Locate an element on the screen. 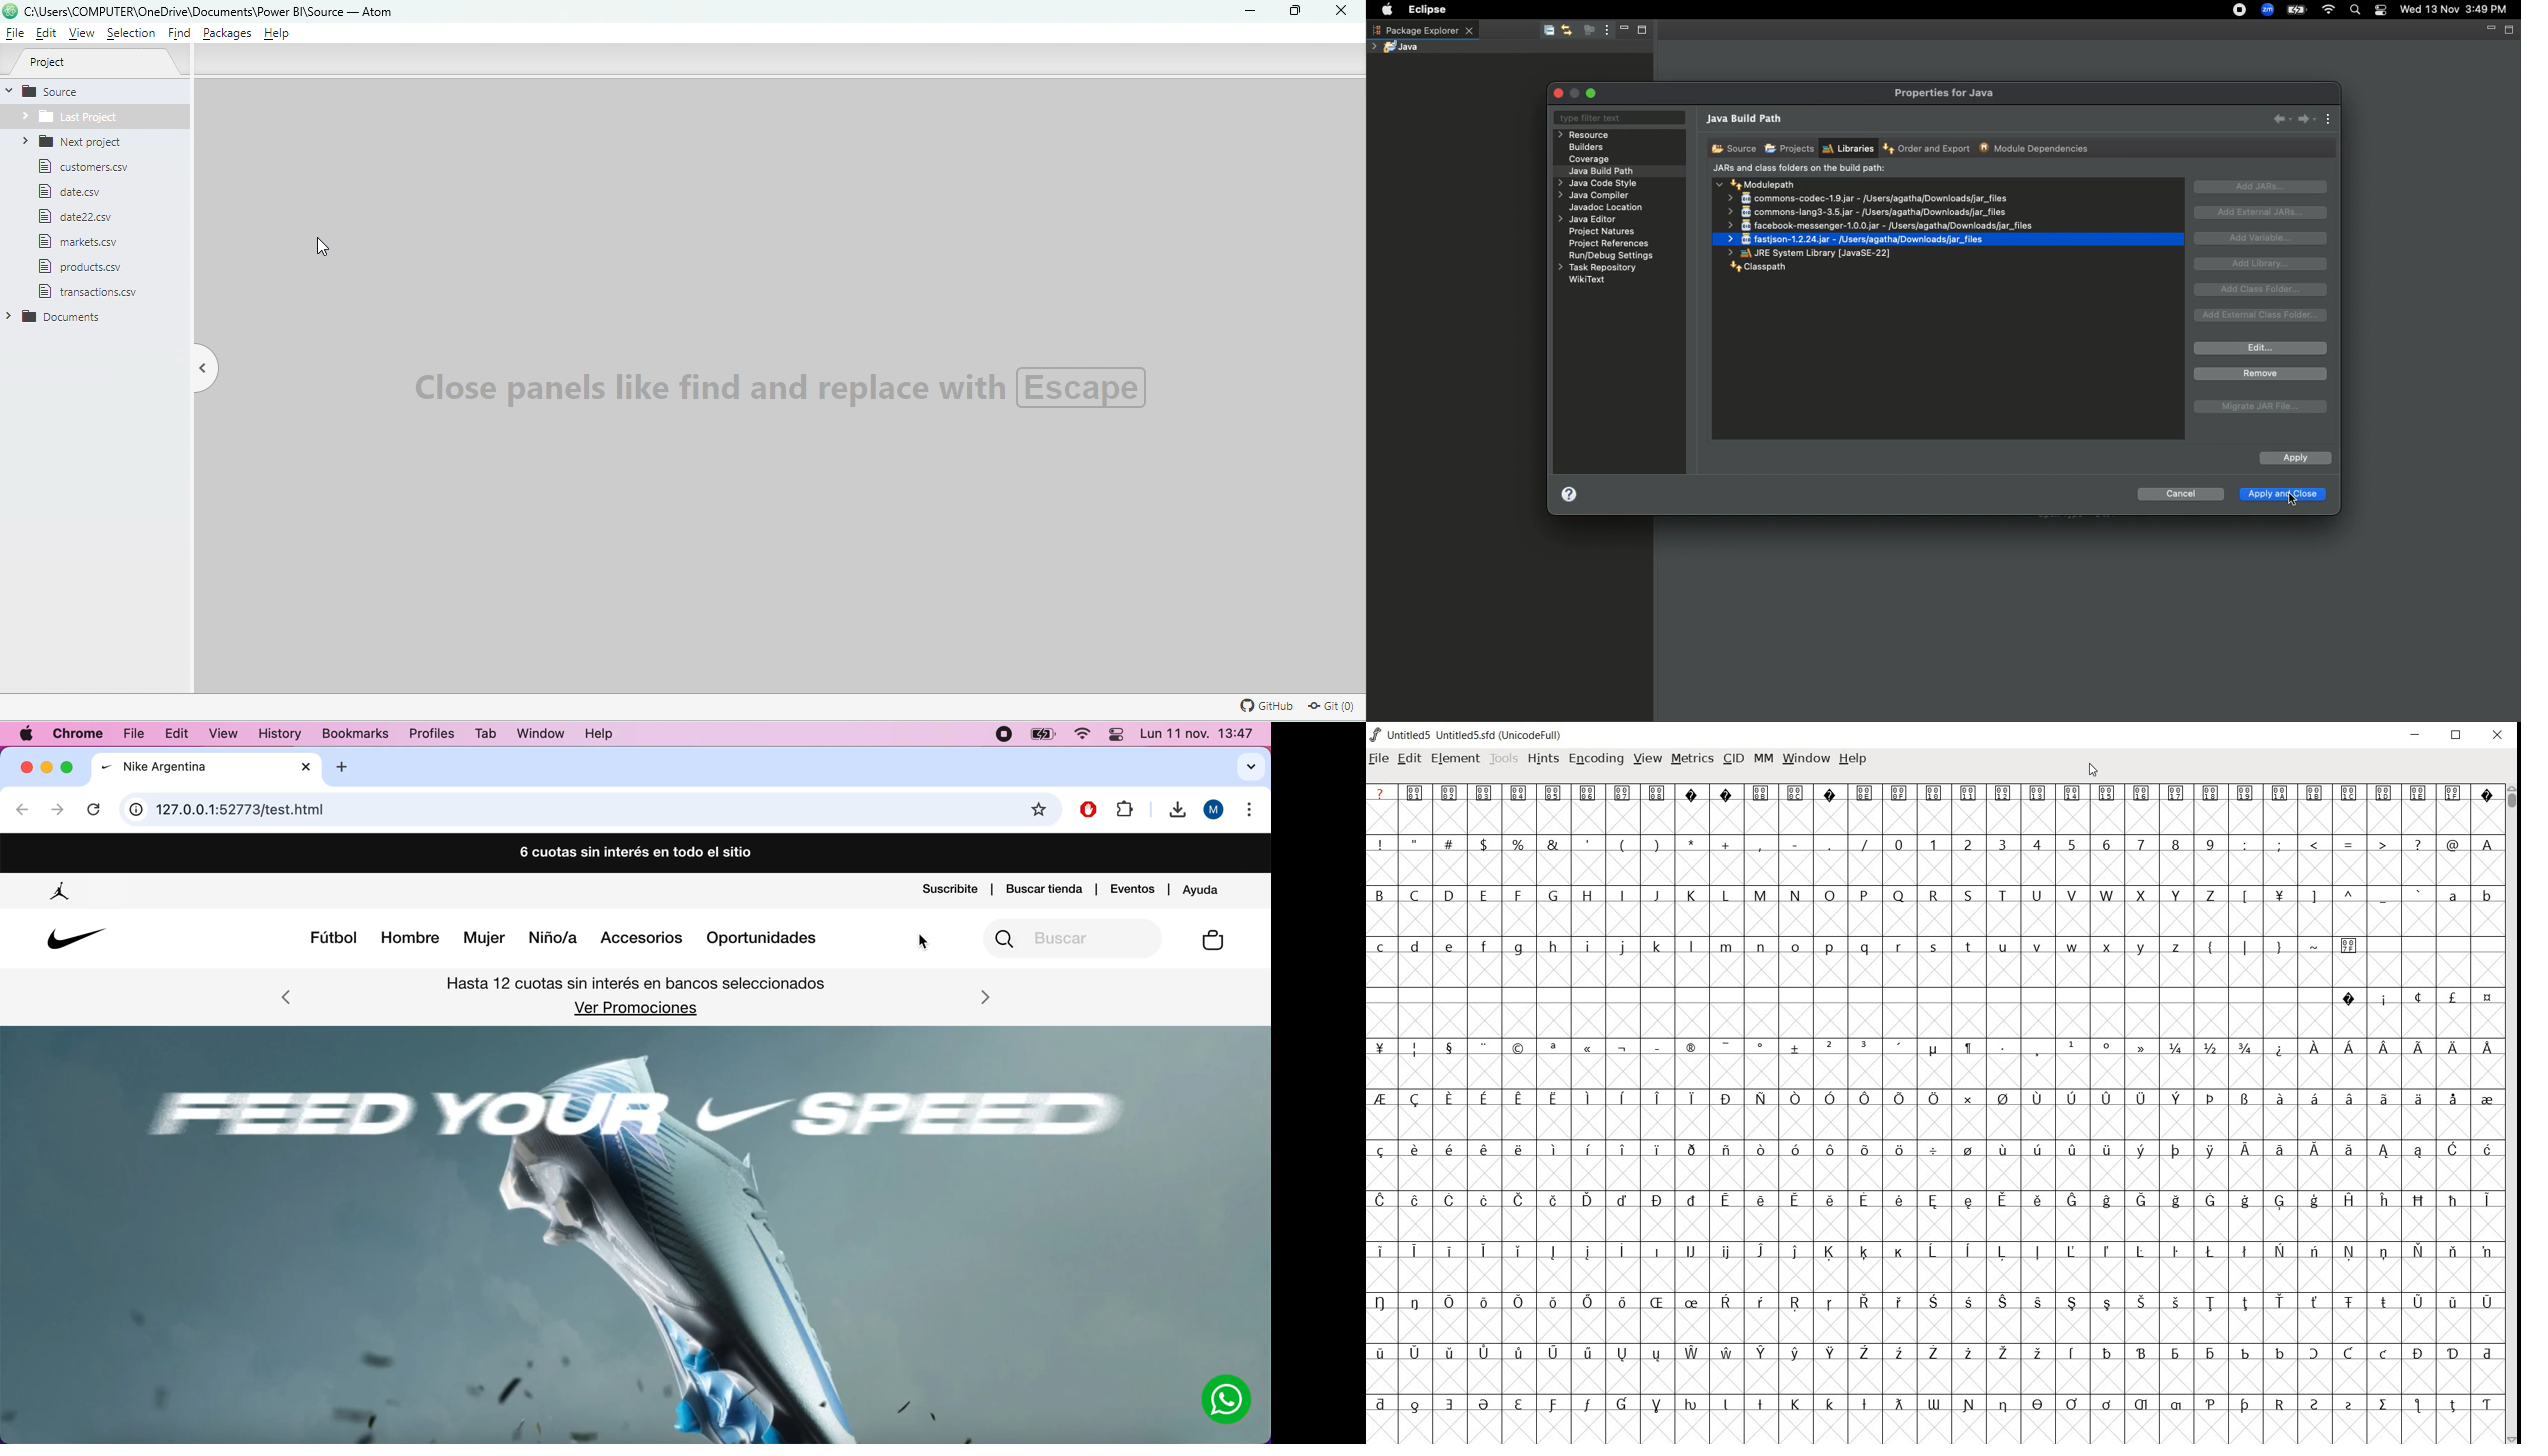 This screenshot has width=2548, height=1456. Symbol is located at coordinates (1690, 1099).